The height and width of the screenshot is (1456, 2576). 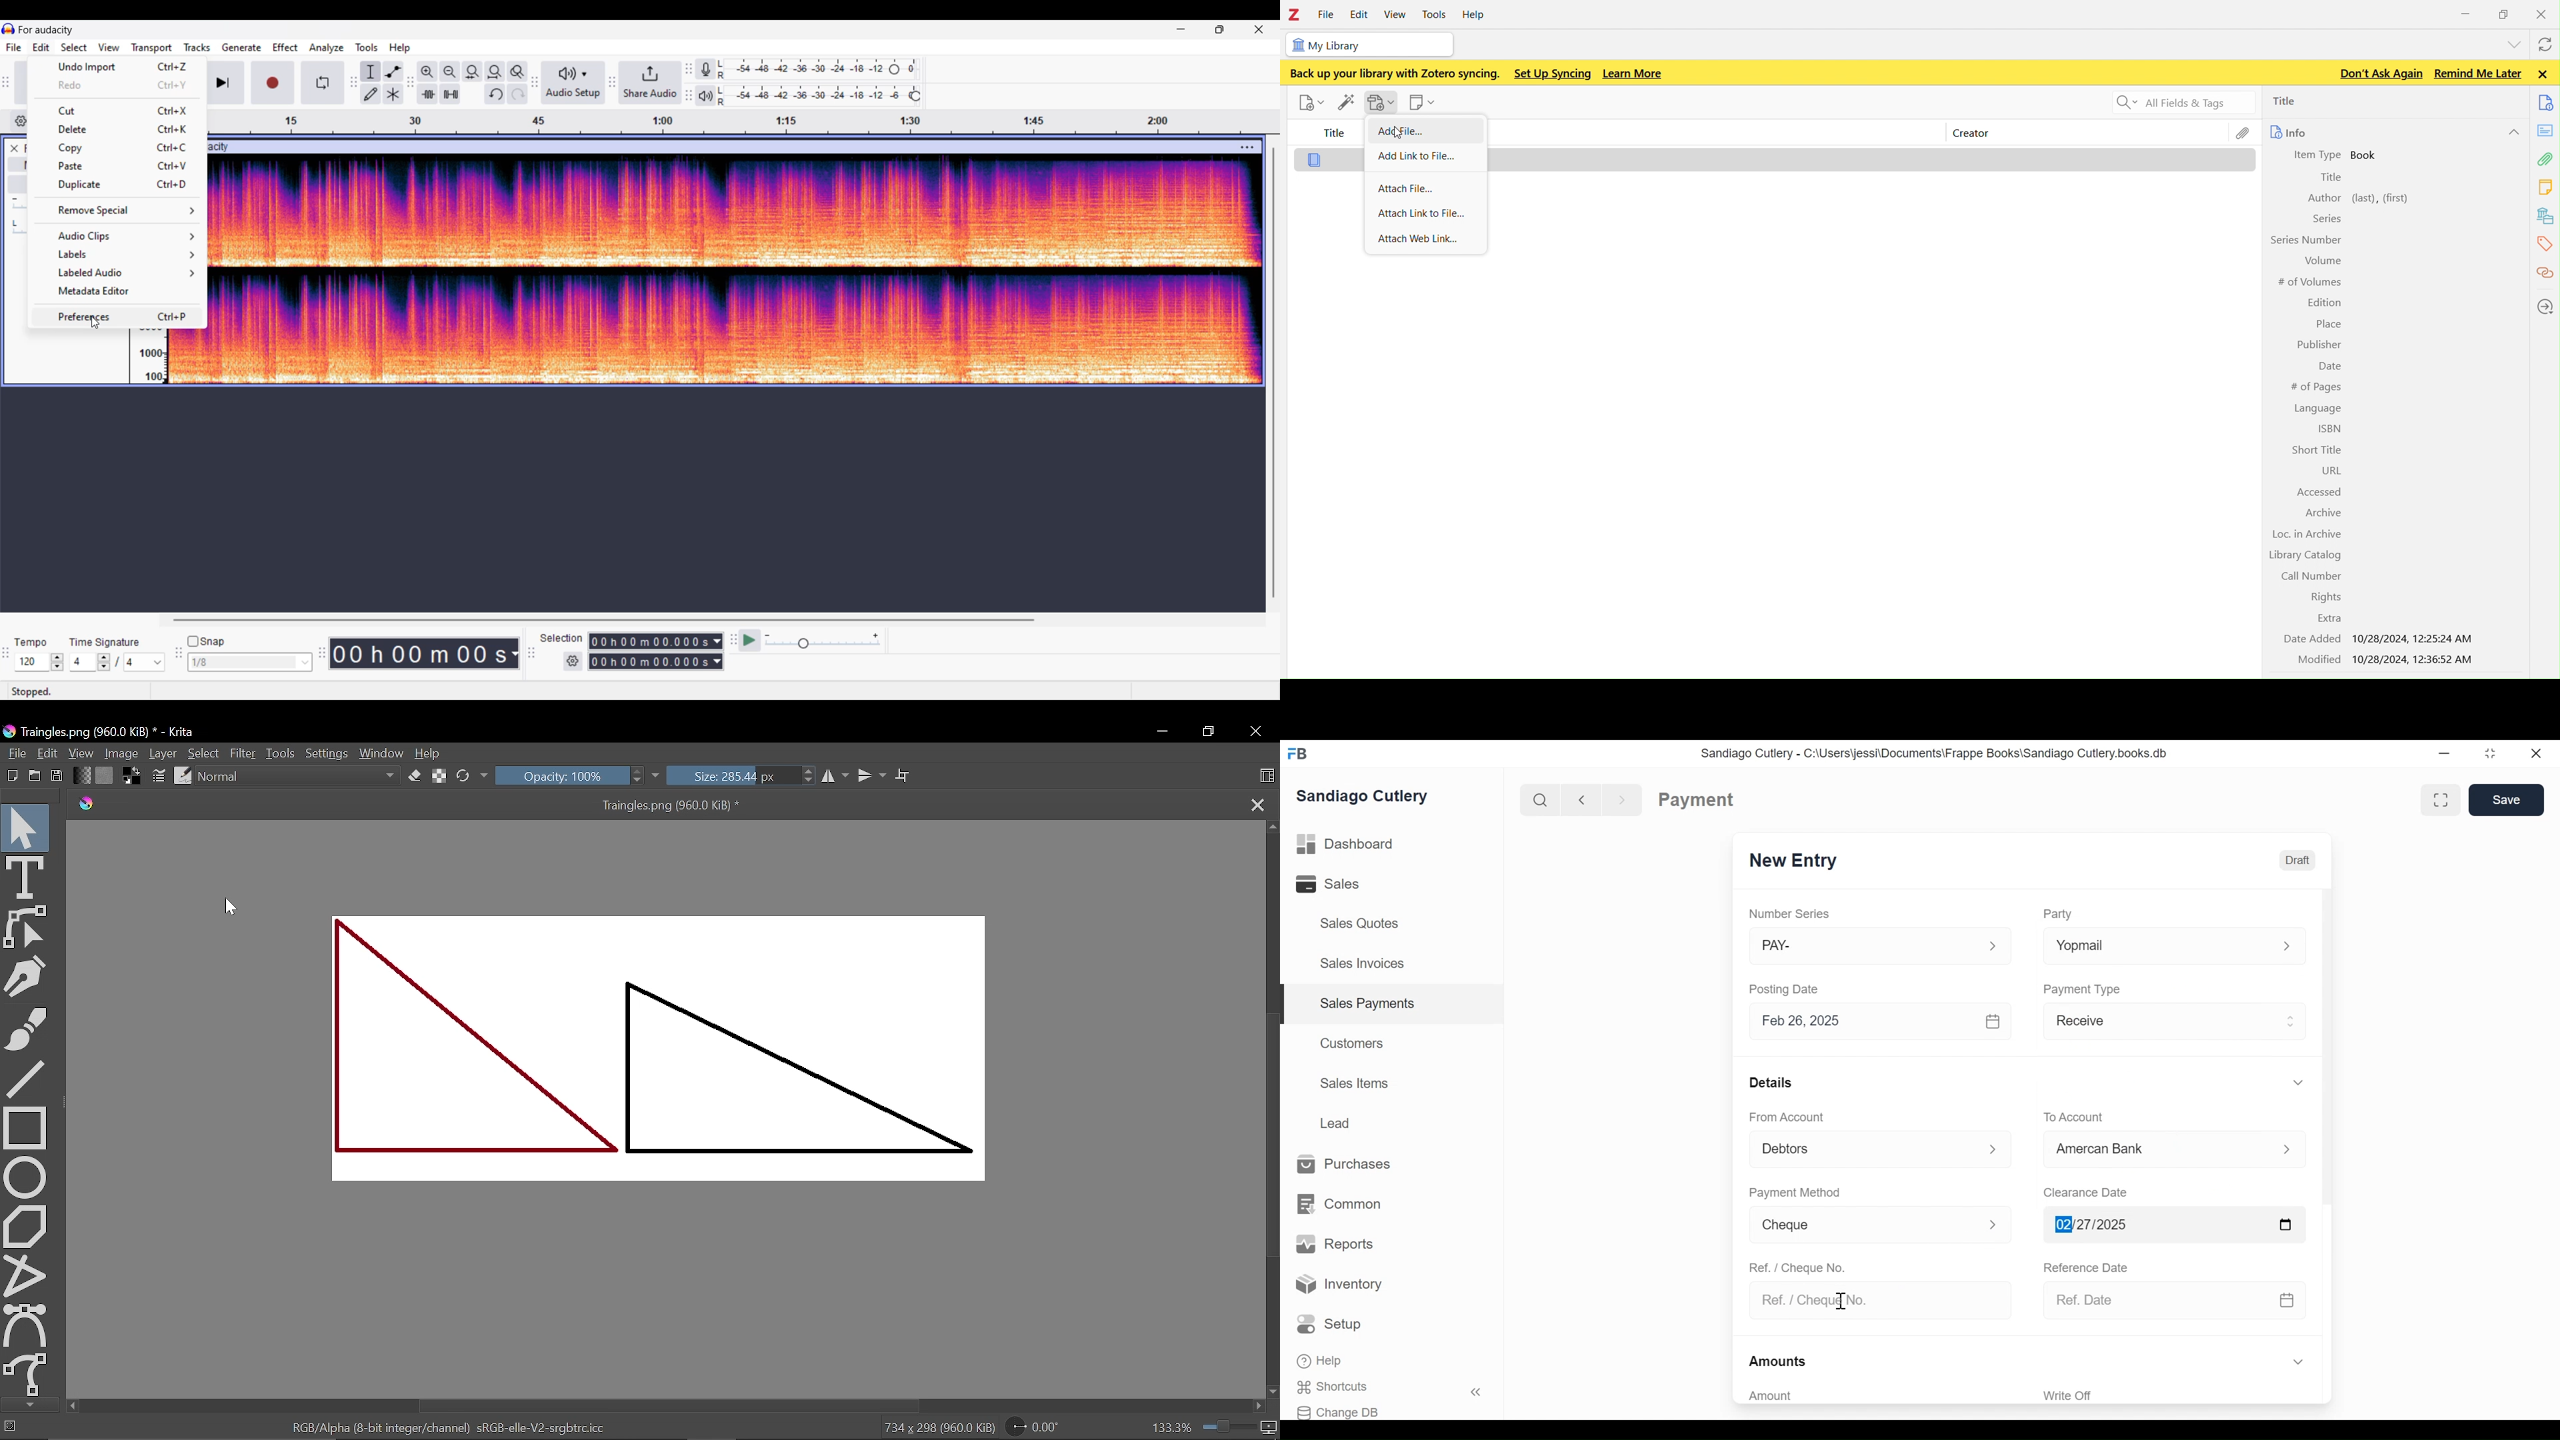 I want to click on Close tab, so click(x=1256, y=805).